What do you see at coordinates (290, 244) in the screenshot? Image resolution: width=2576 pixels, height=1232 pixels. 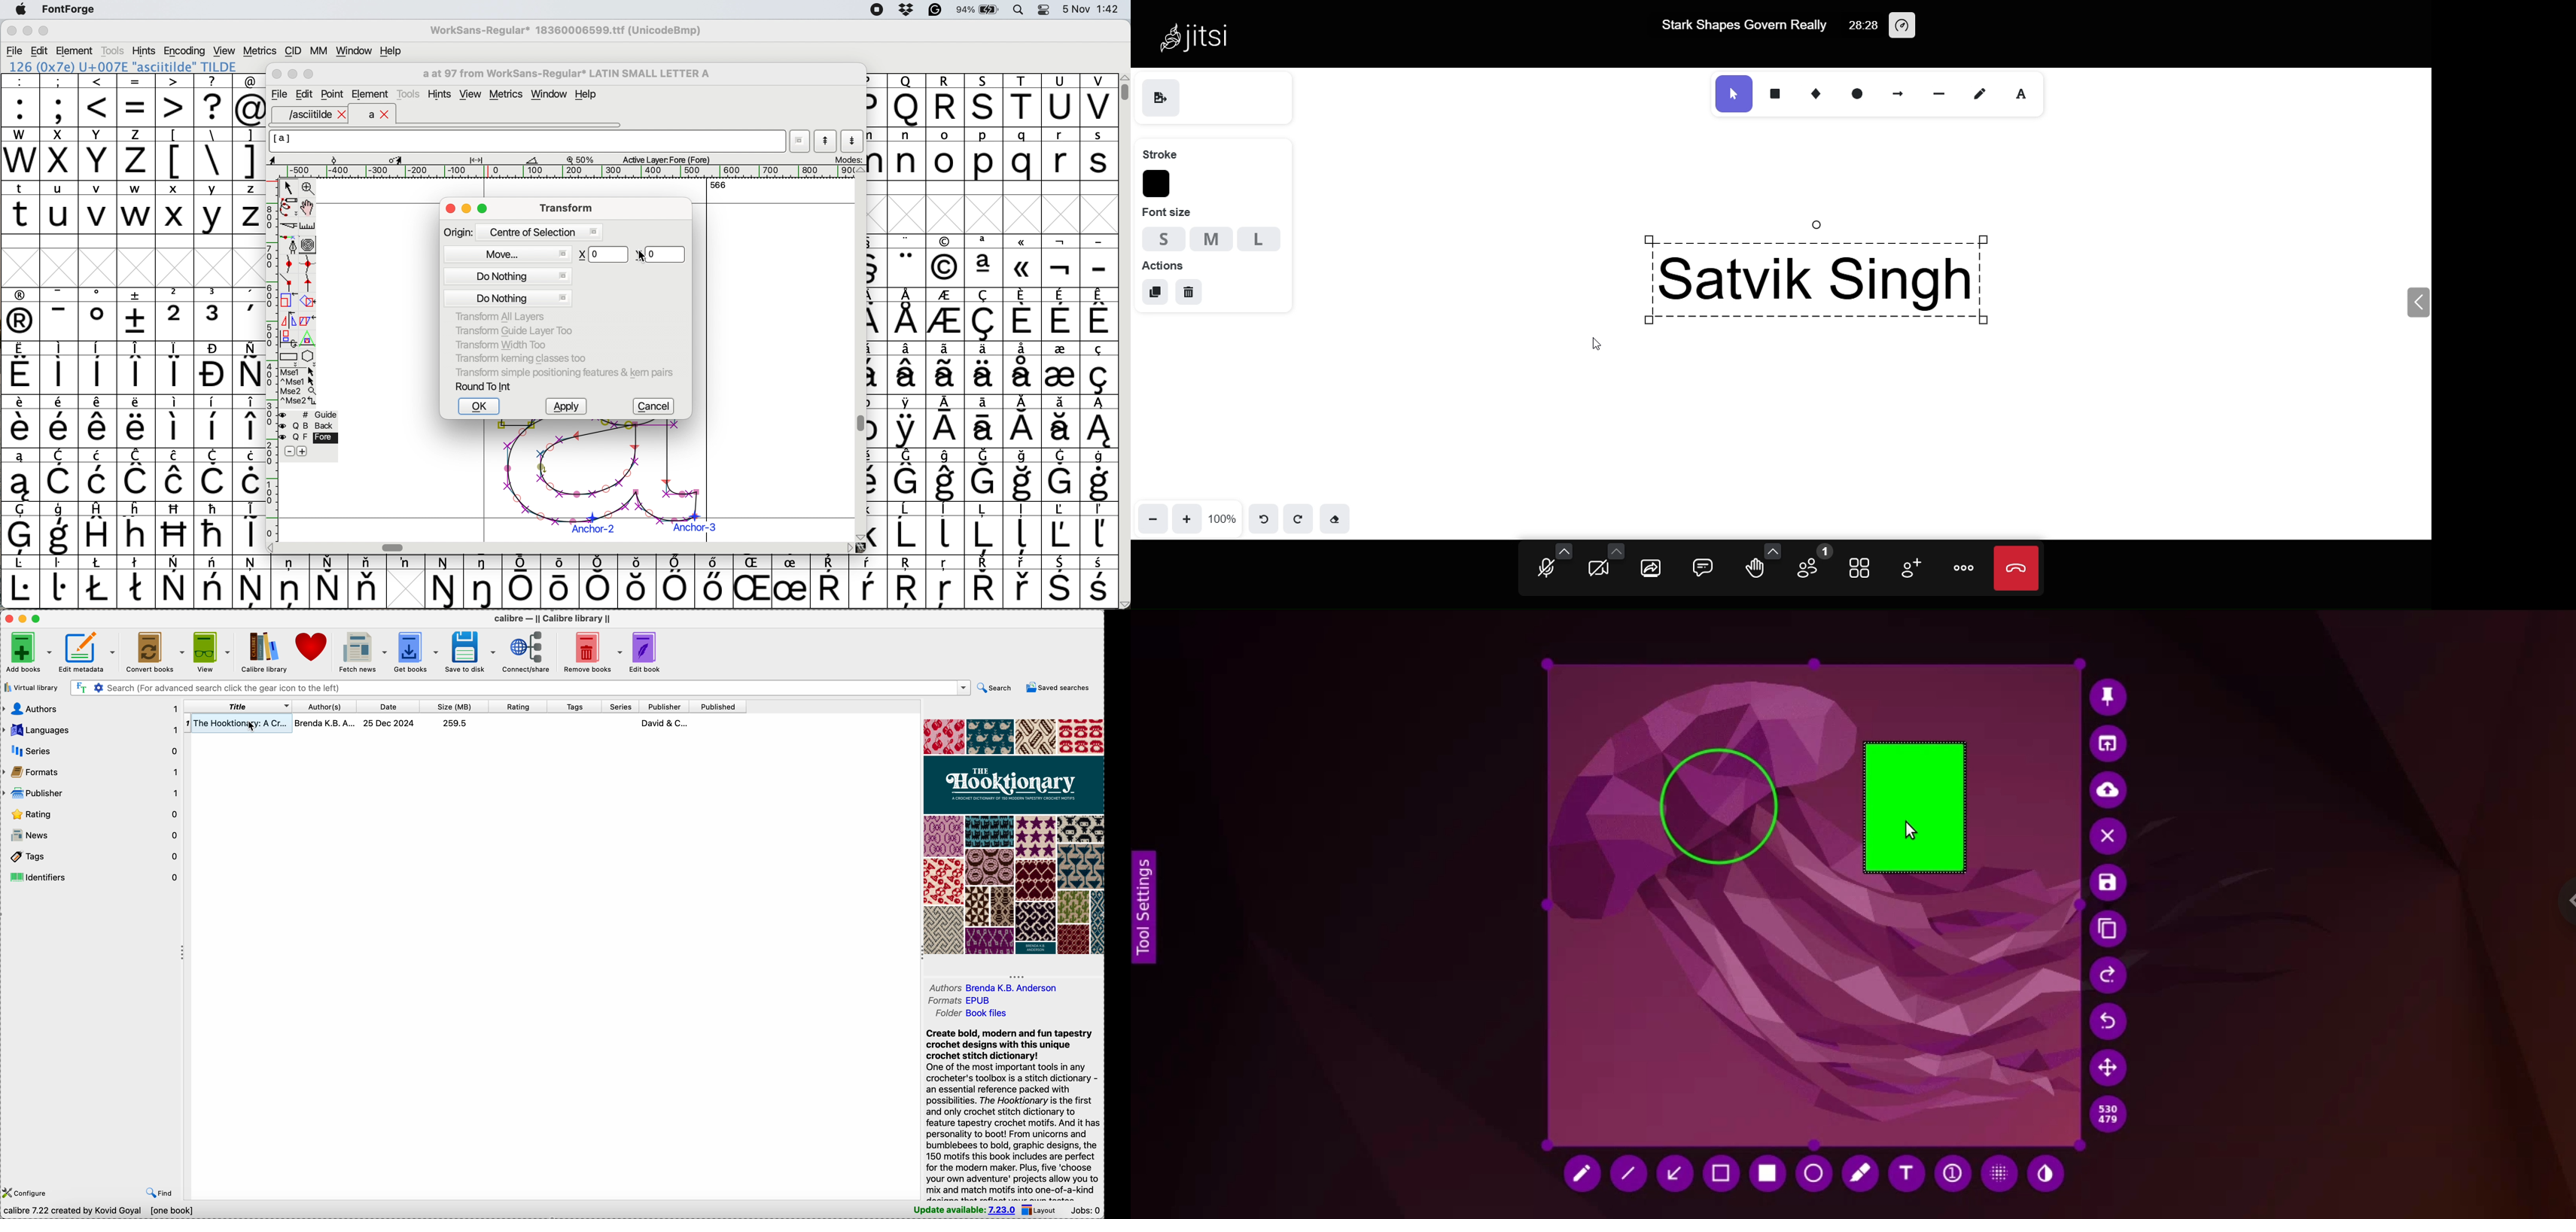 I see `add a  point then drag out its control points` at bounding box center [290, 244].